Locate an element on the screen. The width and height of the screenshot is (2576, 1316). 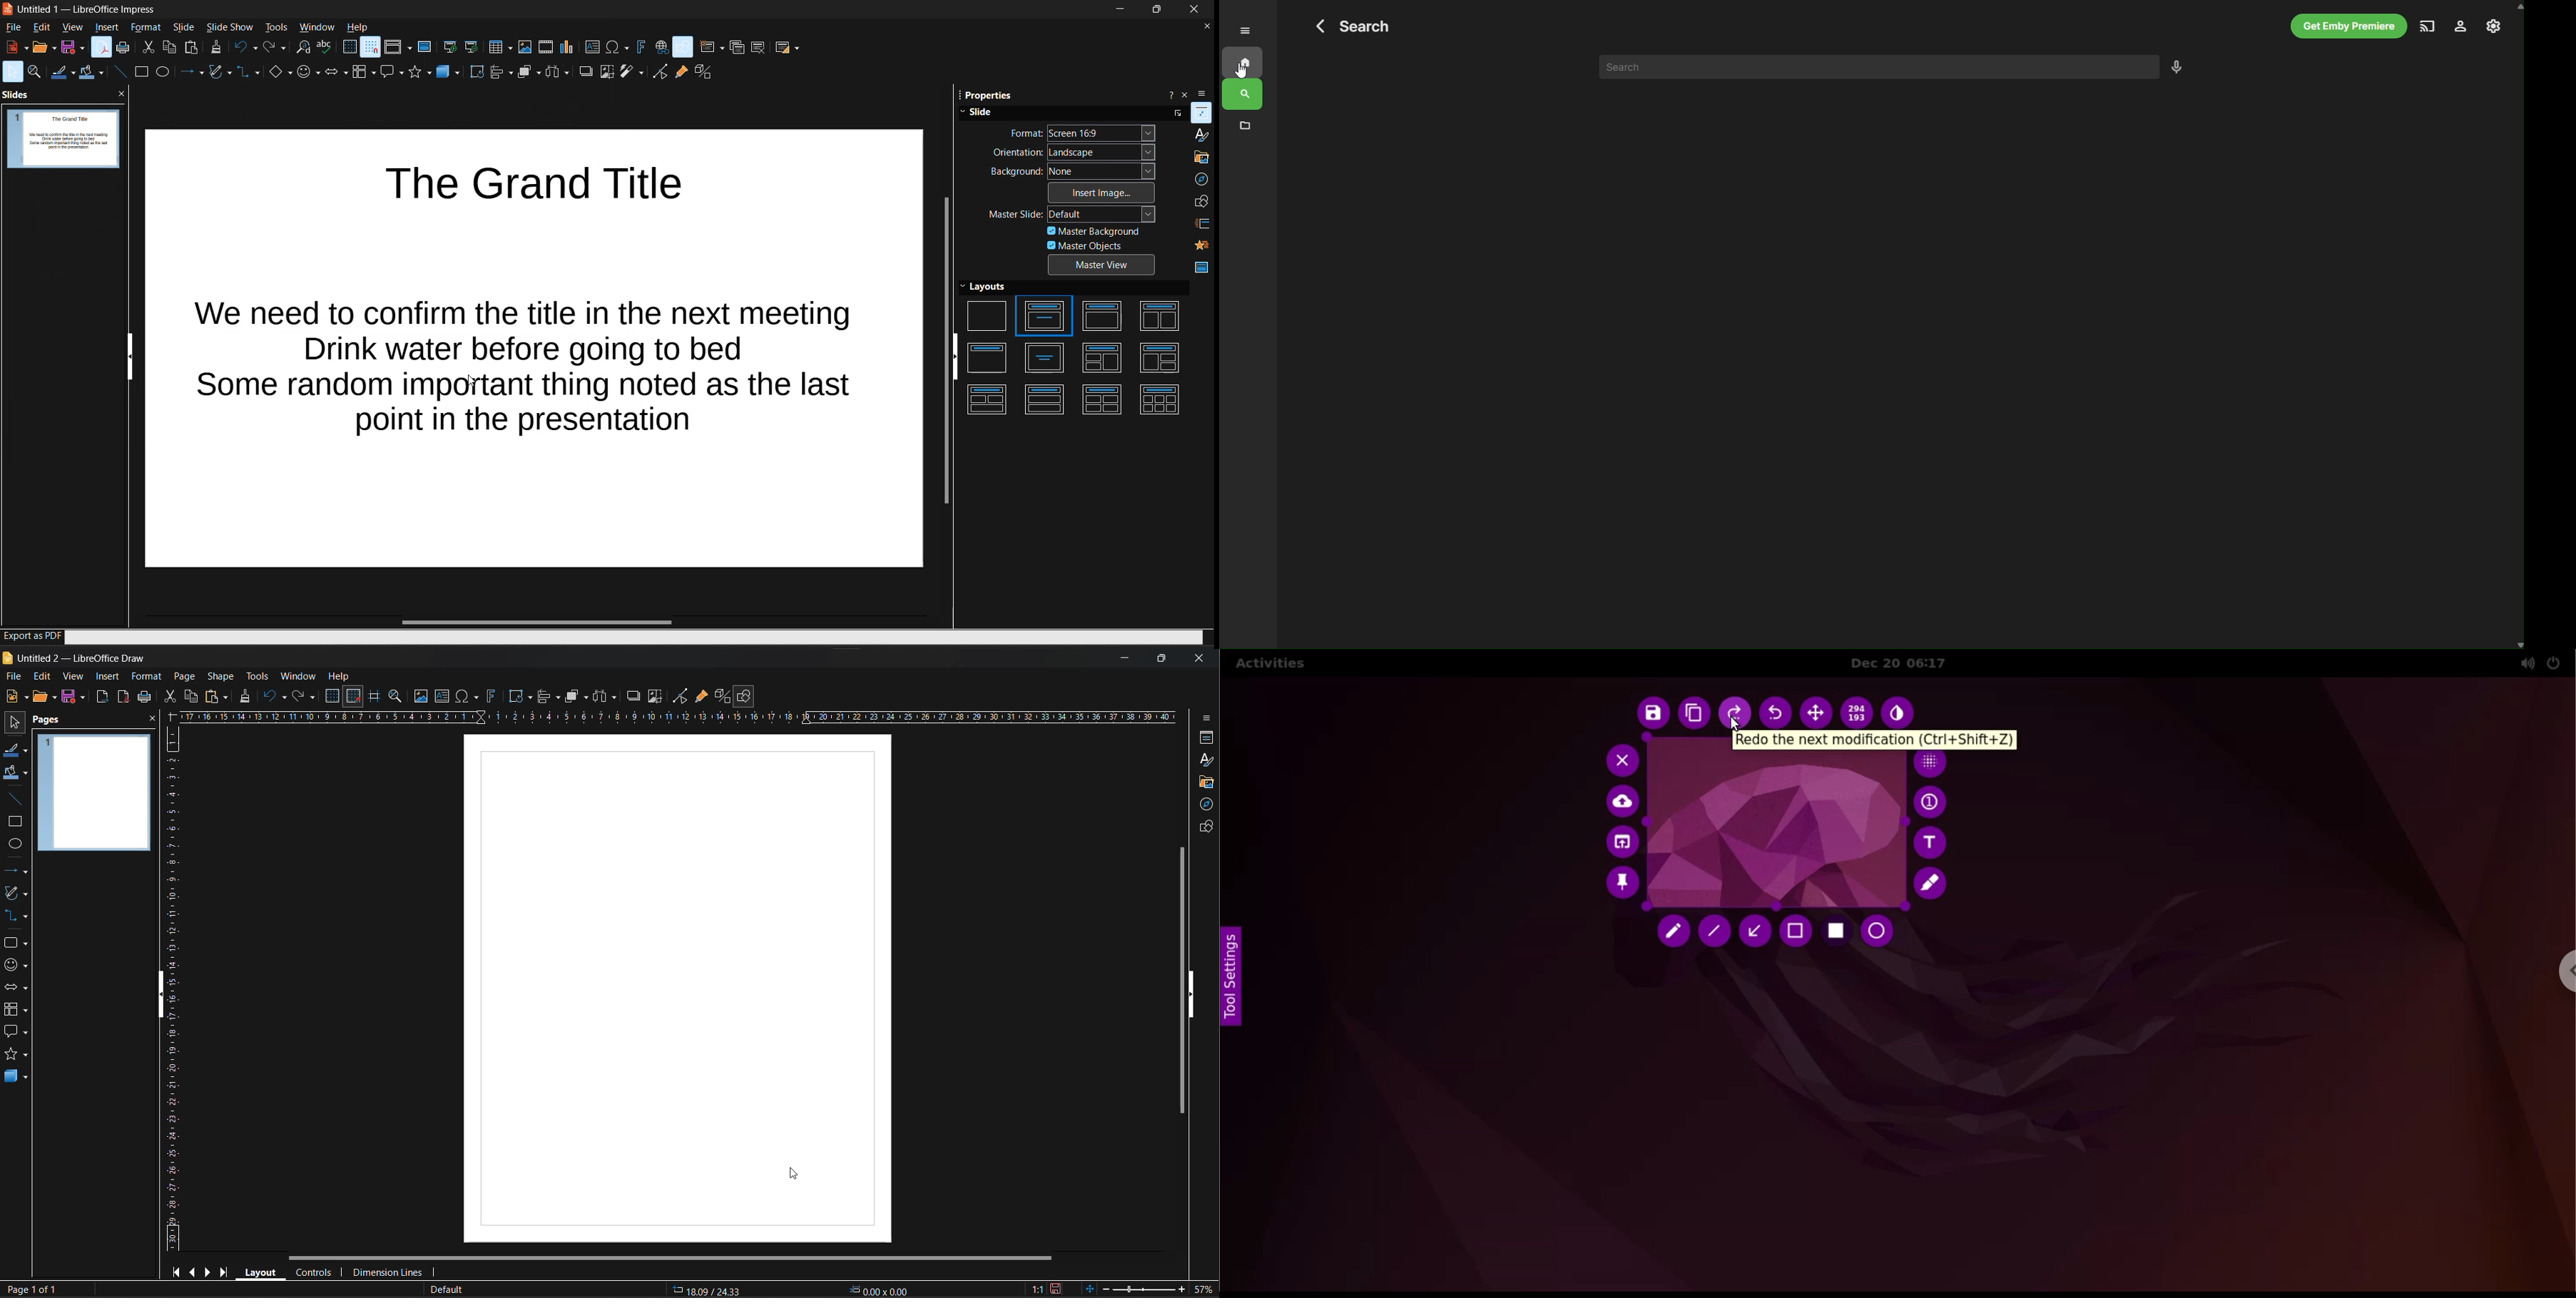
layouts is located at coordinates (1079, 353).